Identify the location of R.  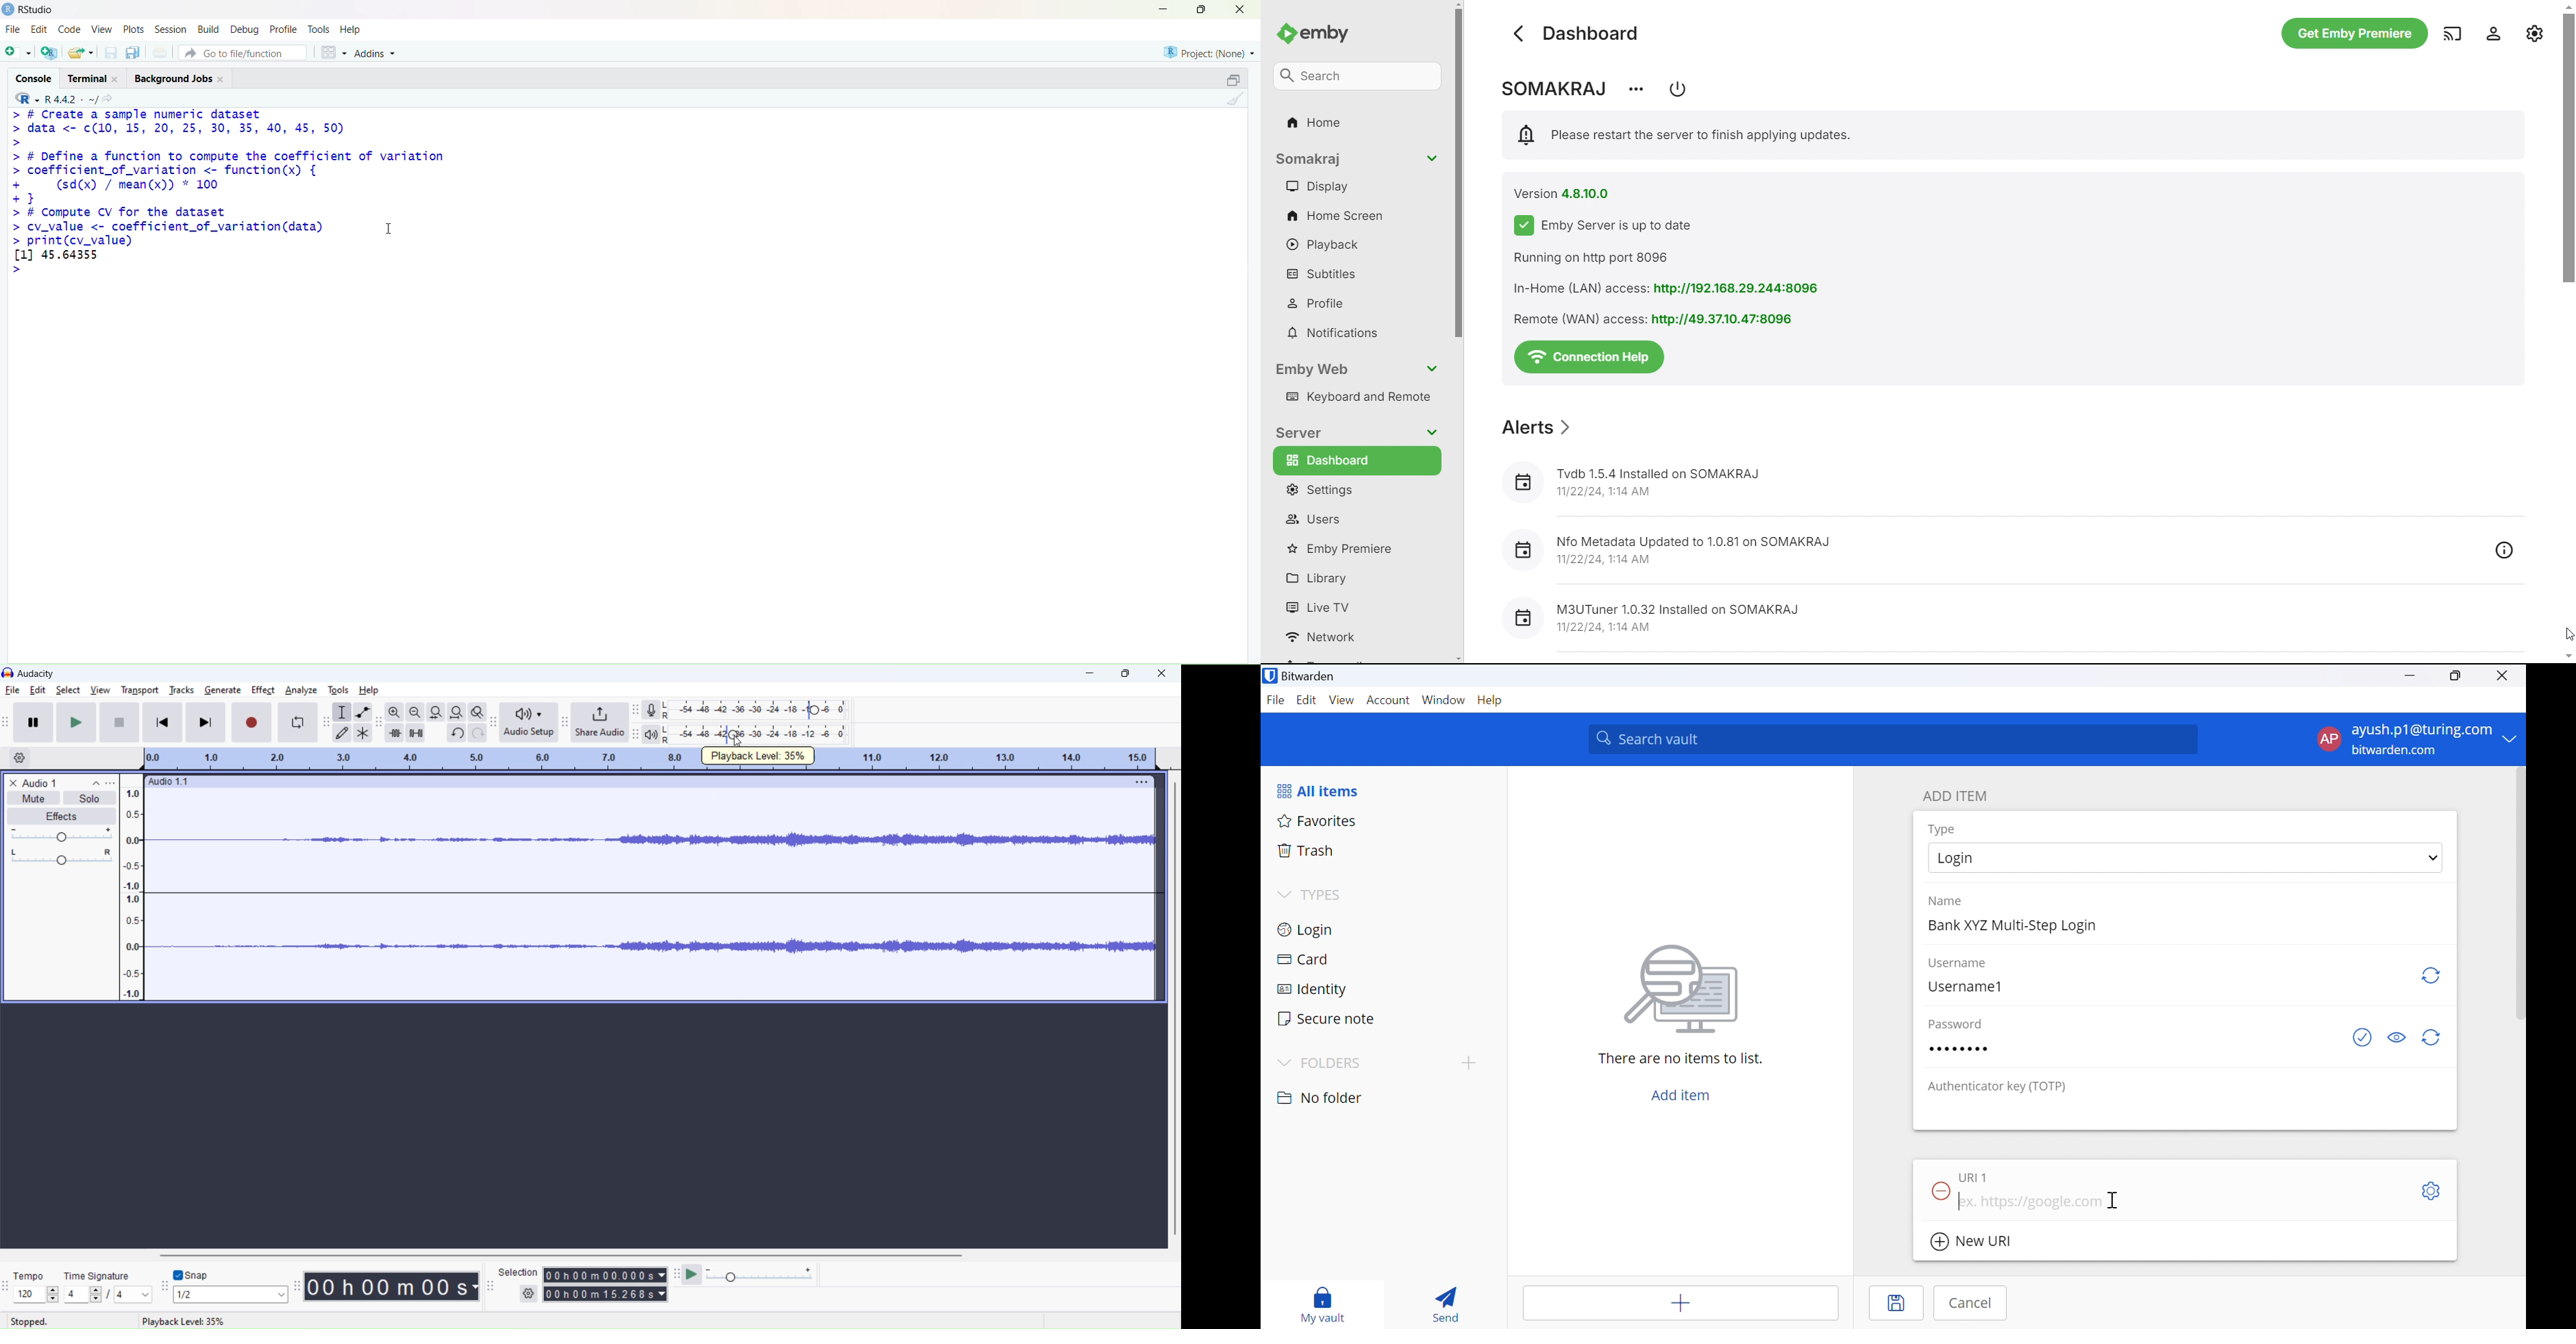
(28, 98).